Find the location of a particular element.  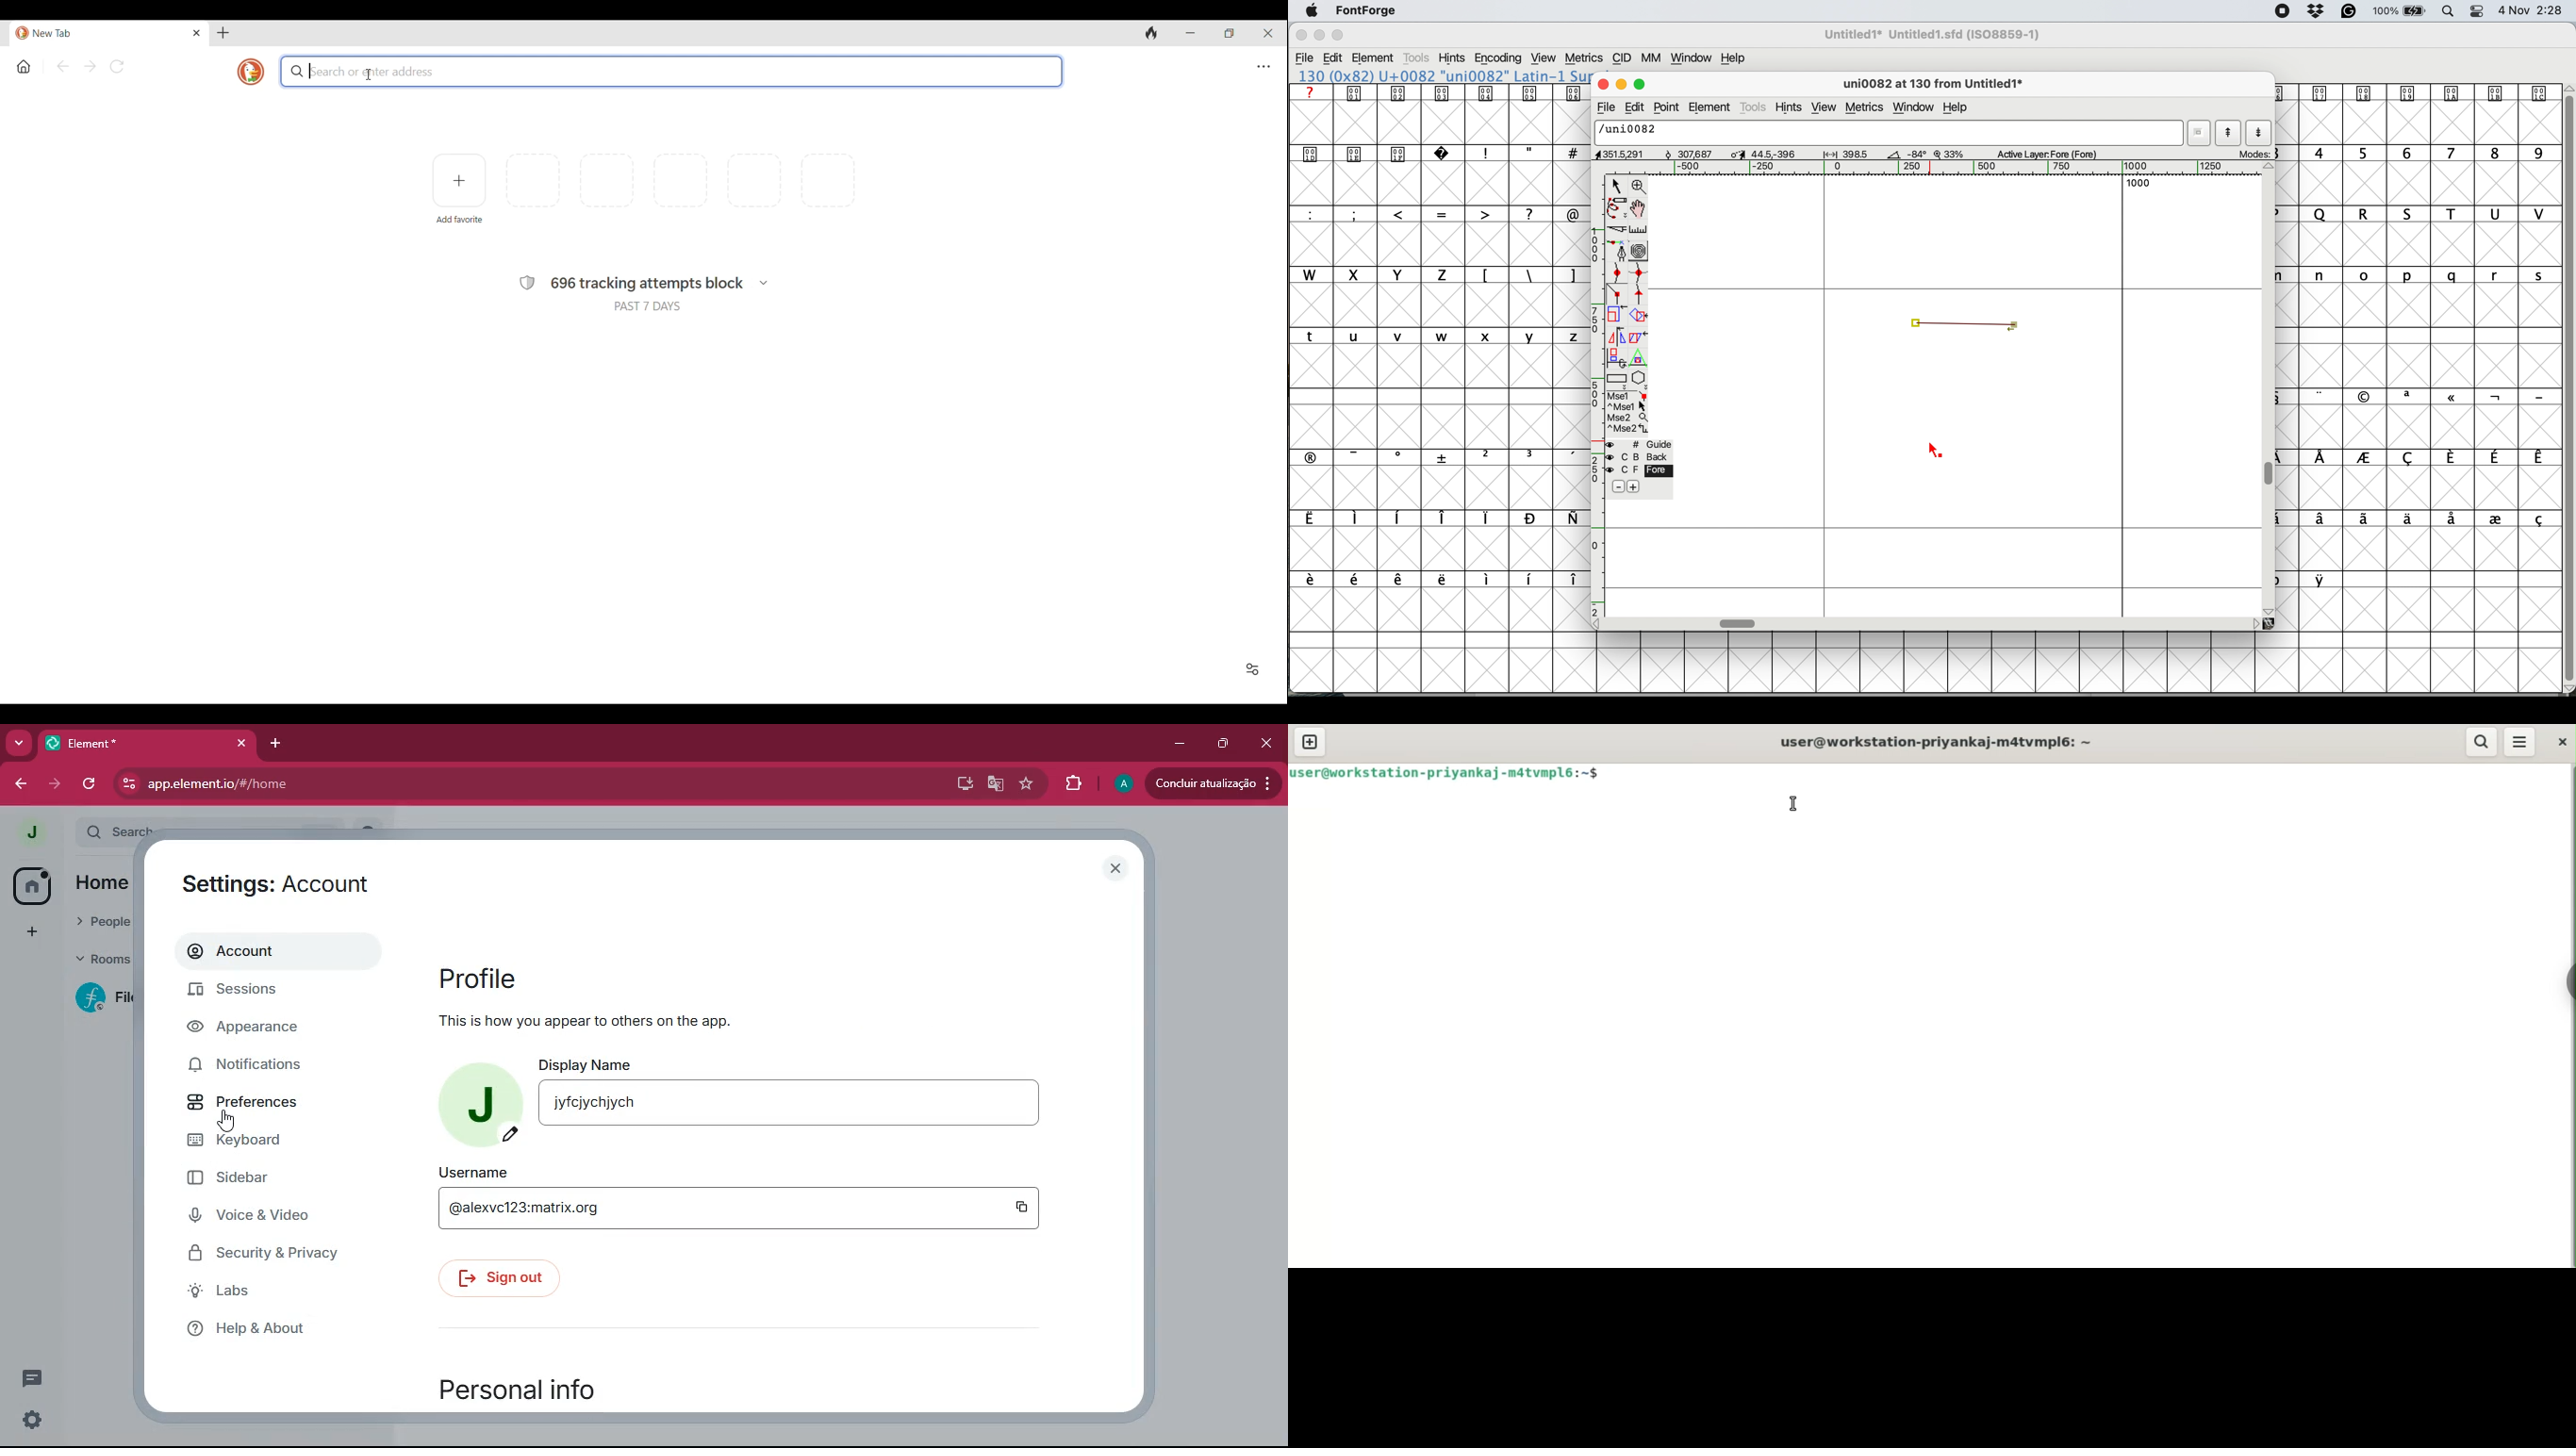

Close interface is located at coordinates (1268, 33).